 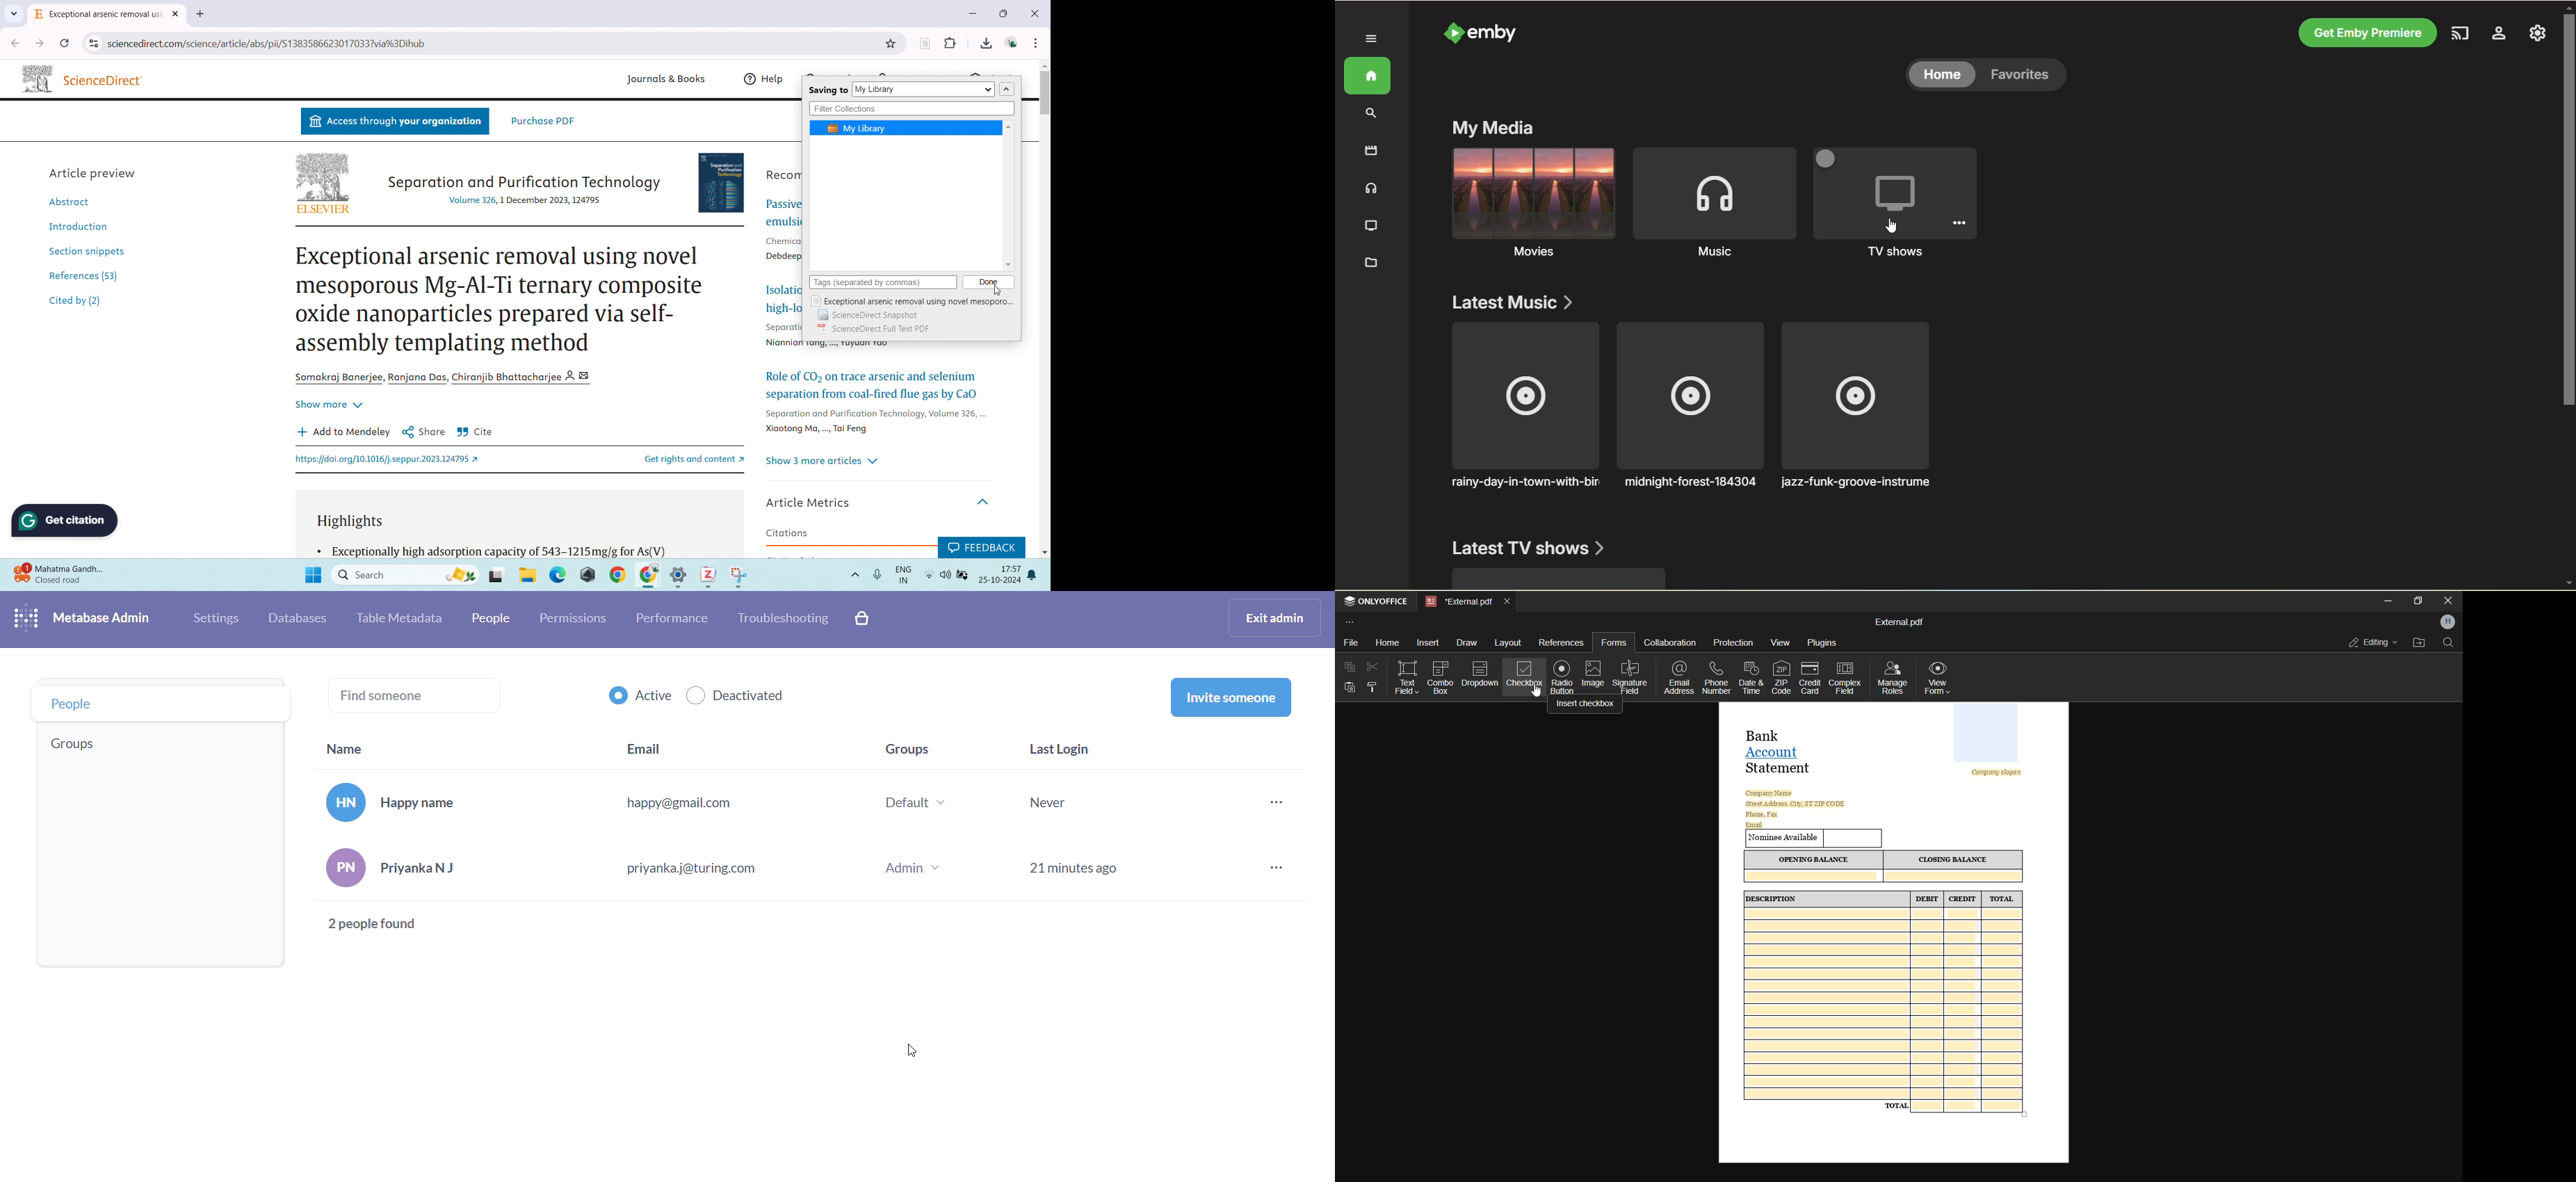 What do you see at coordinates (322, 210) in the screenshot?
I see `ELSEVIER` at bounding box center [322, 210].